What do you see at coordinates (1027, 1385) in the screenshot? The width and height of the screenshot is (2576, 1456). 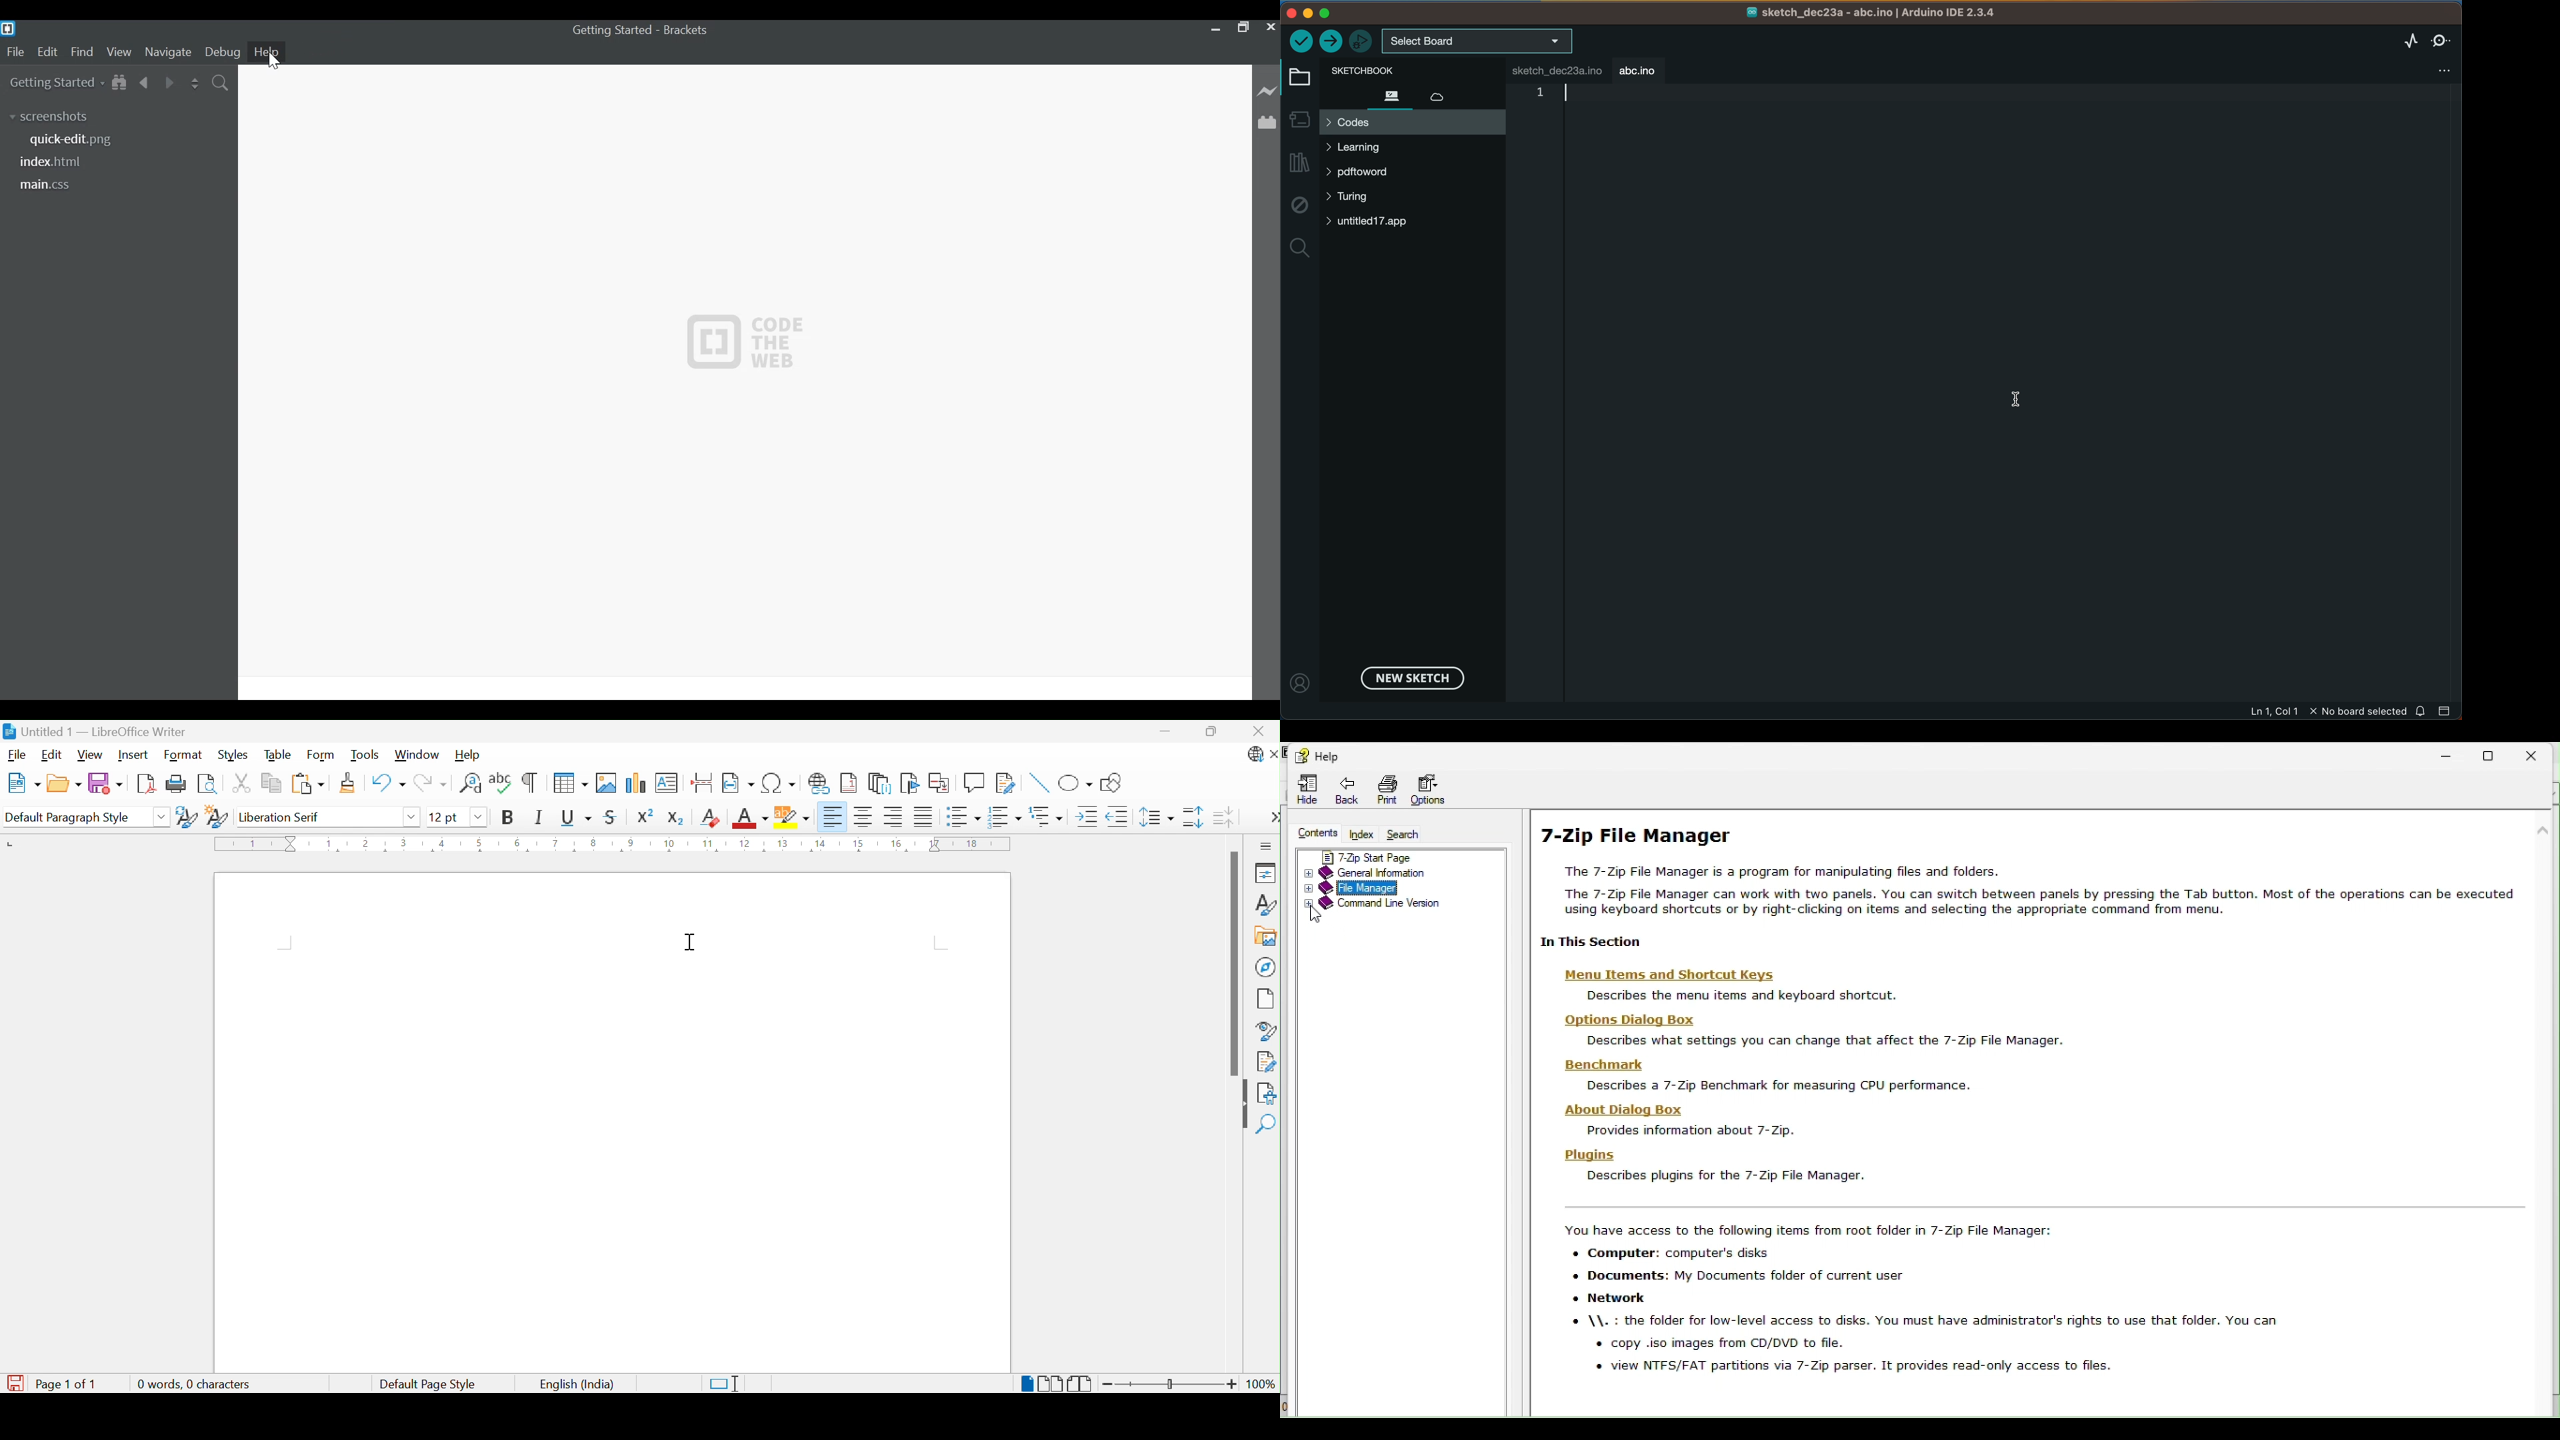 I see `Single-page view` at bounding box center [1027, 1385].